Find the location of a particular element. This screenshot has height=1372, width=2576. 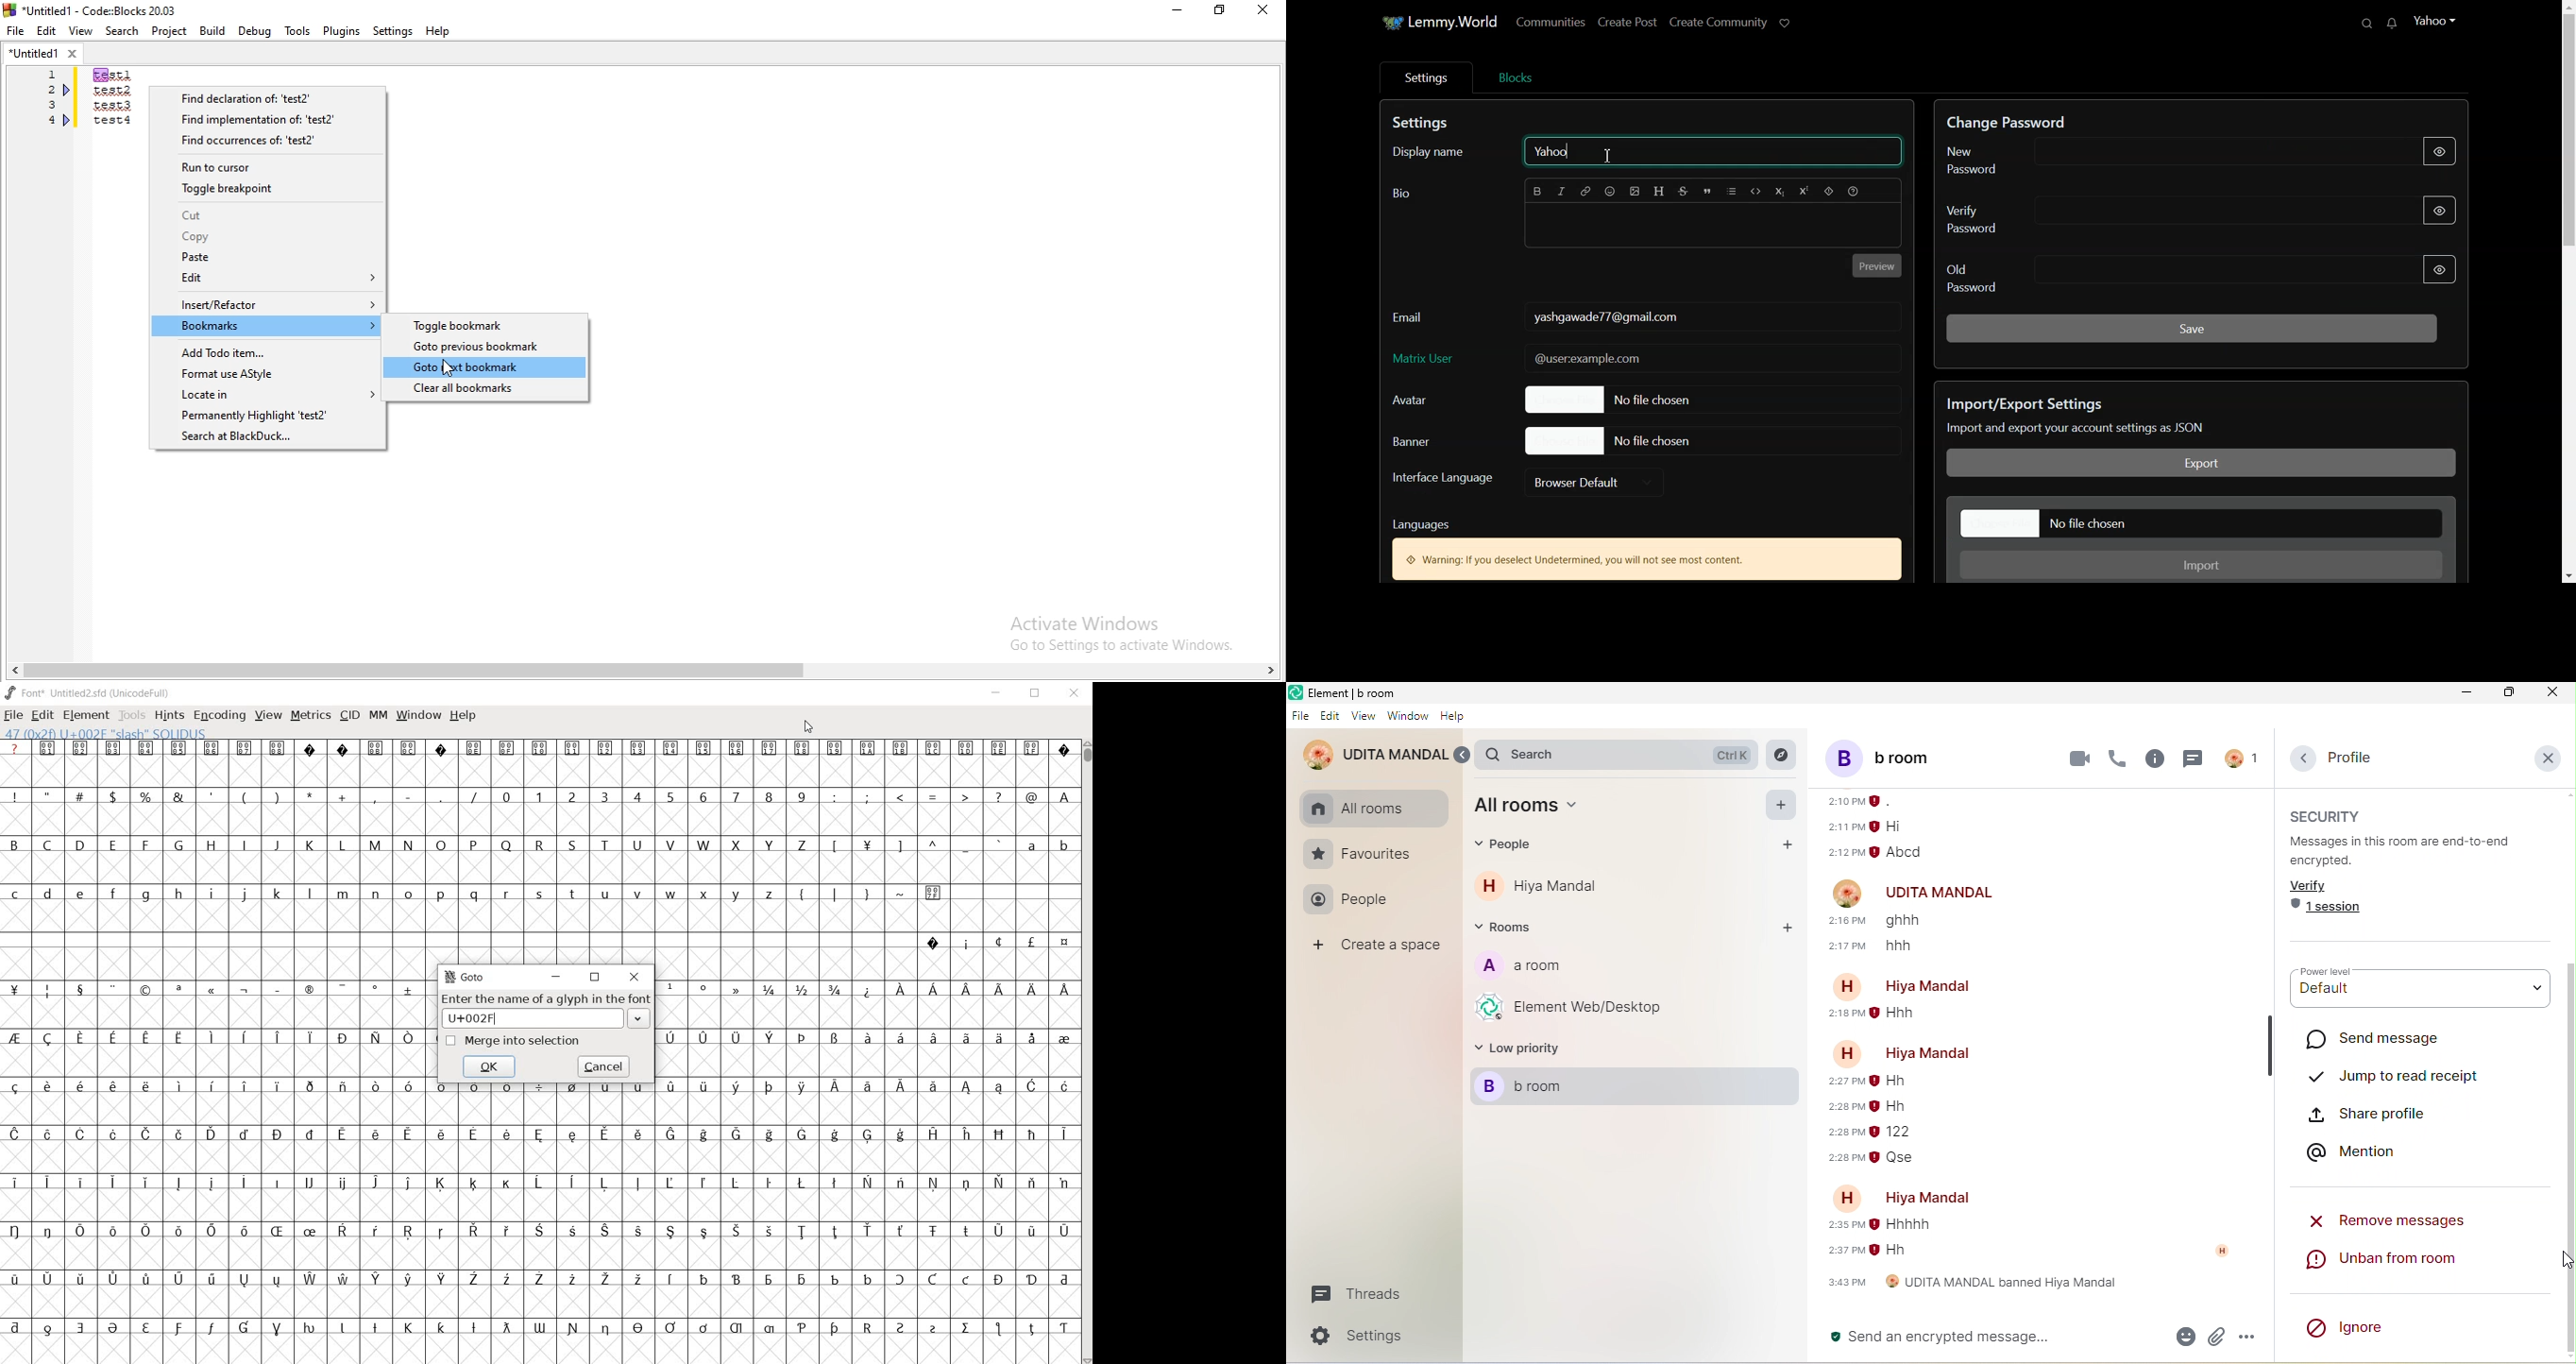

add  is located at coordinates (1784, 805).